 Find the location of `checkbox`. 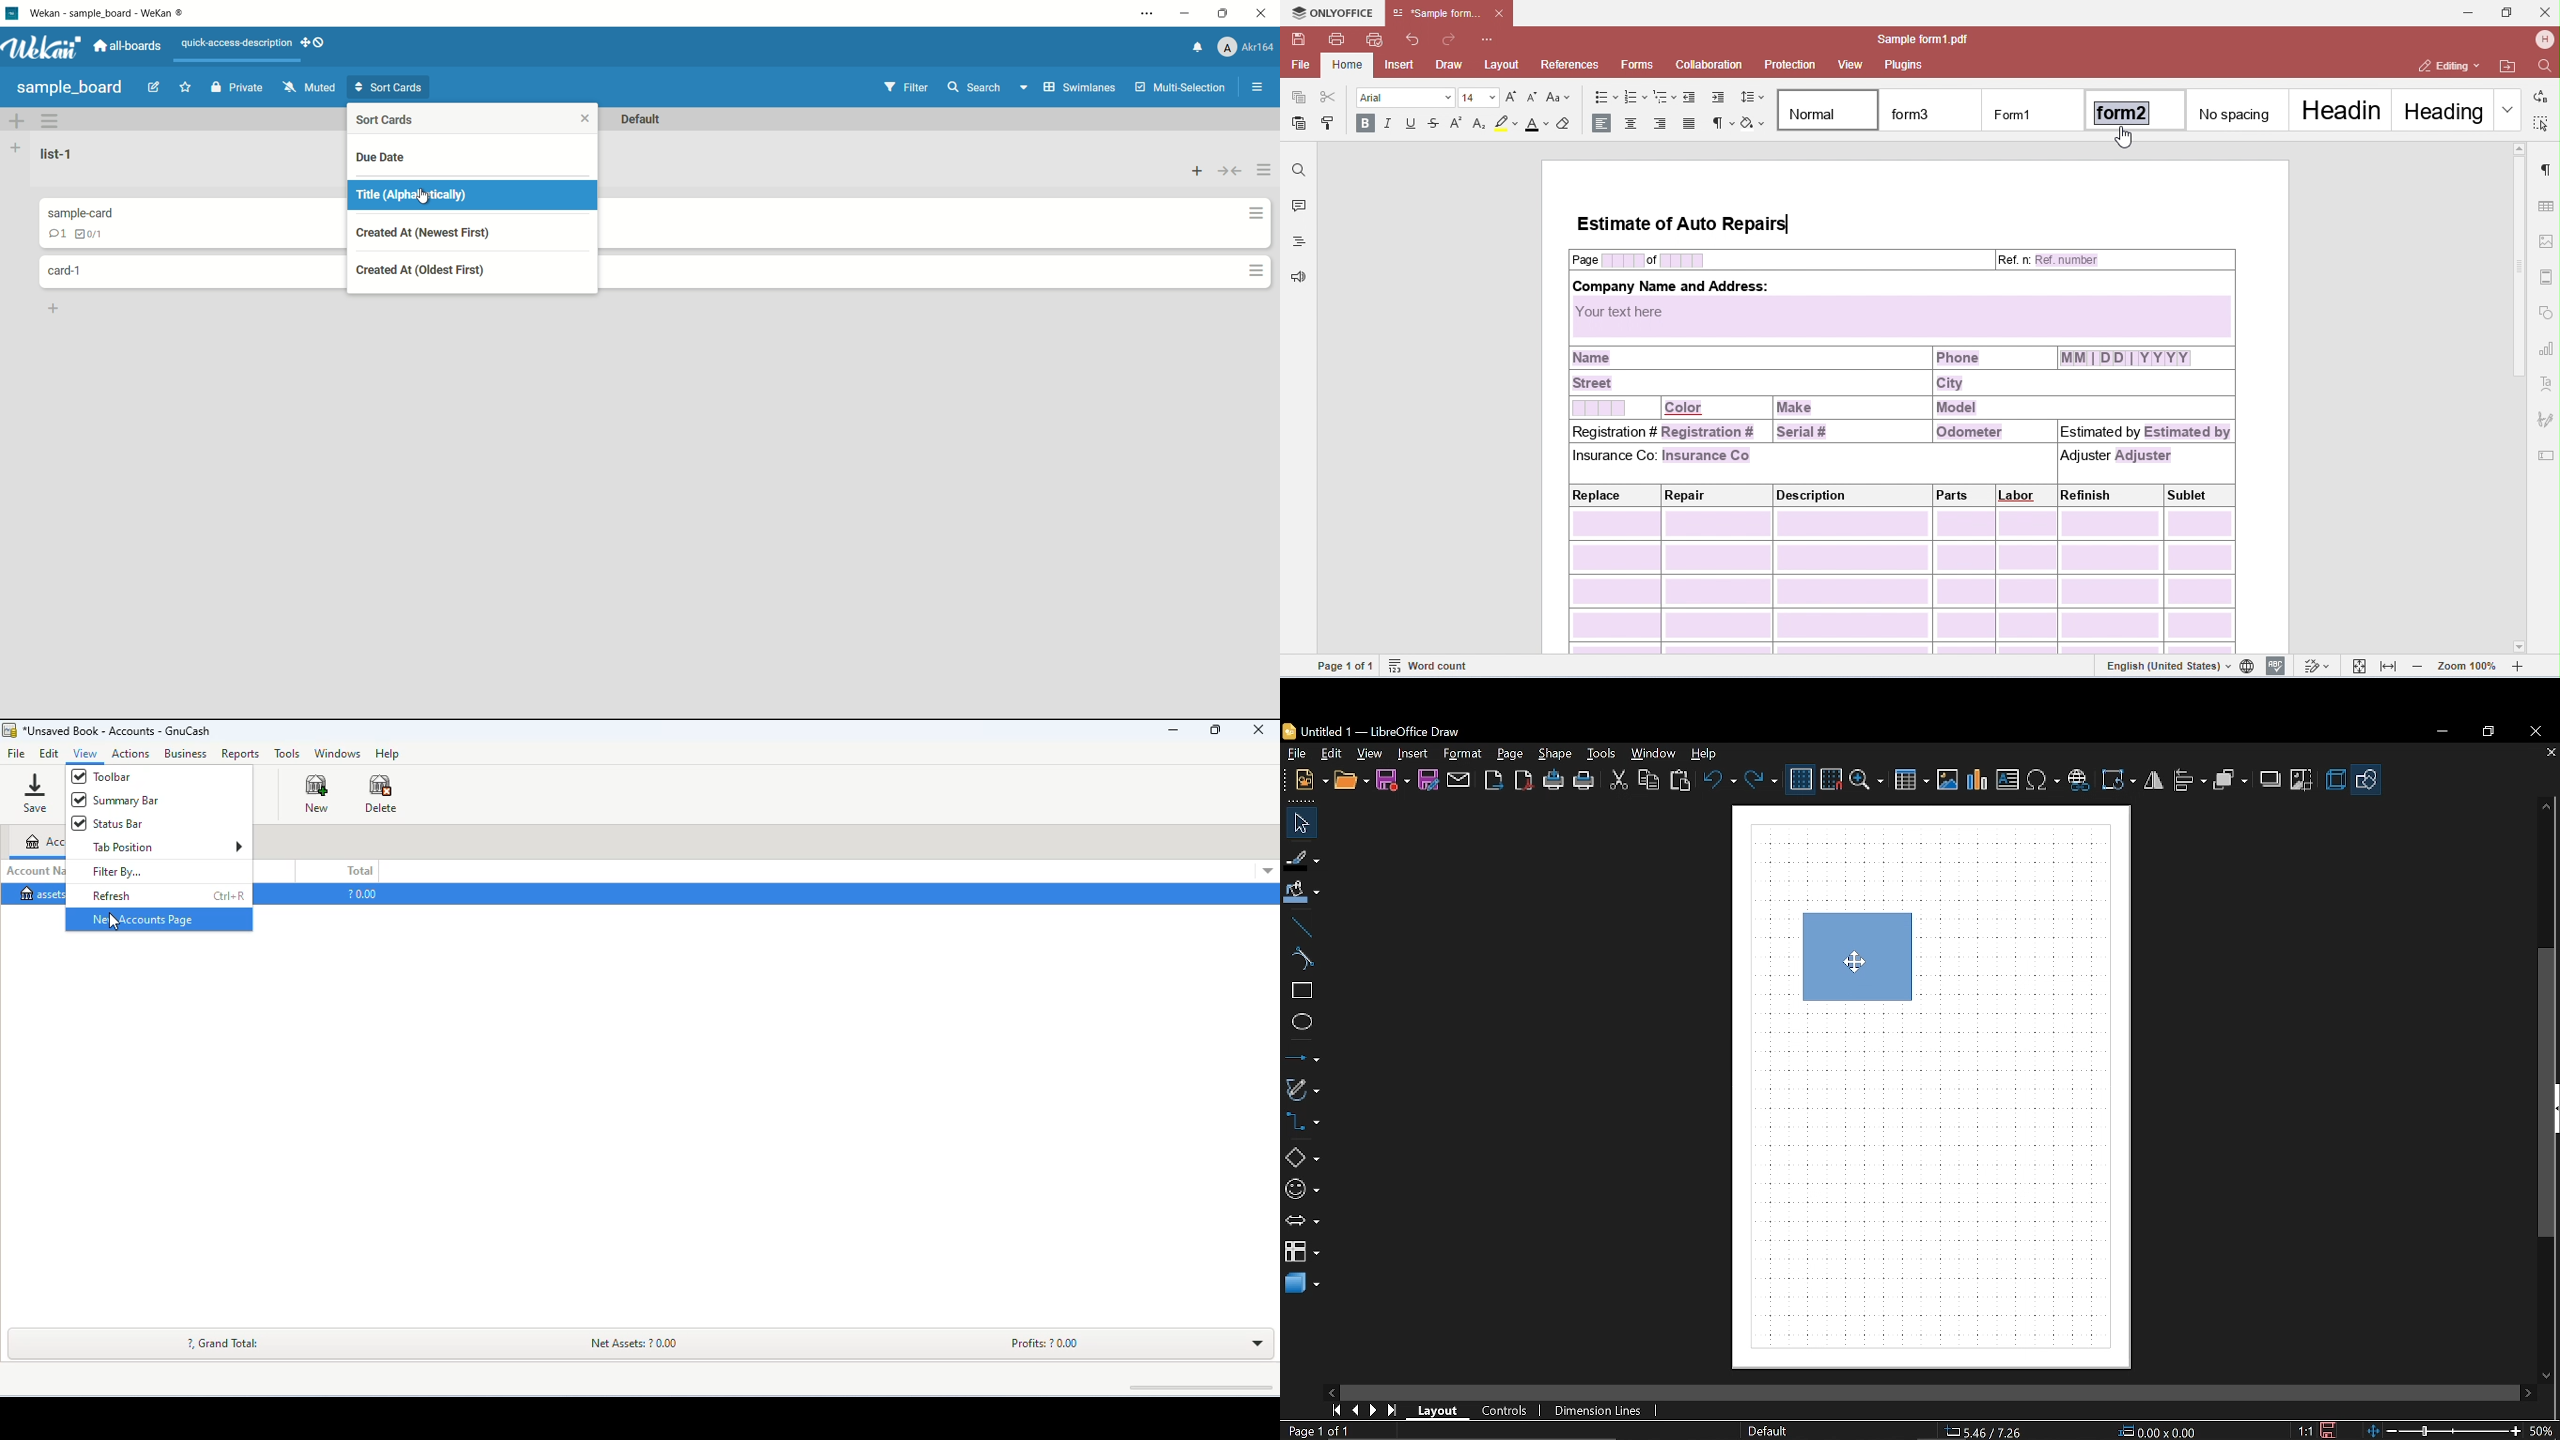

checkbox is located at coordinates (78, 776).